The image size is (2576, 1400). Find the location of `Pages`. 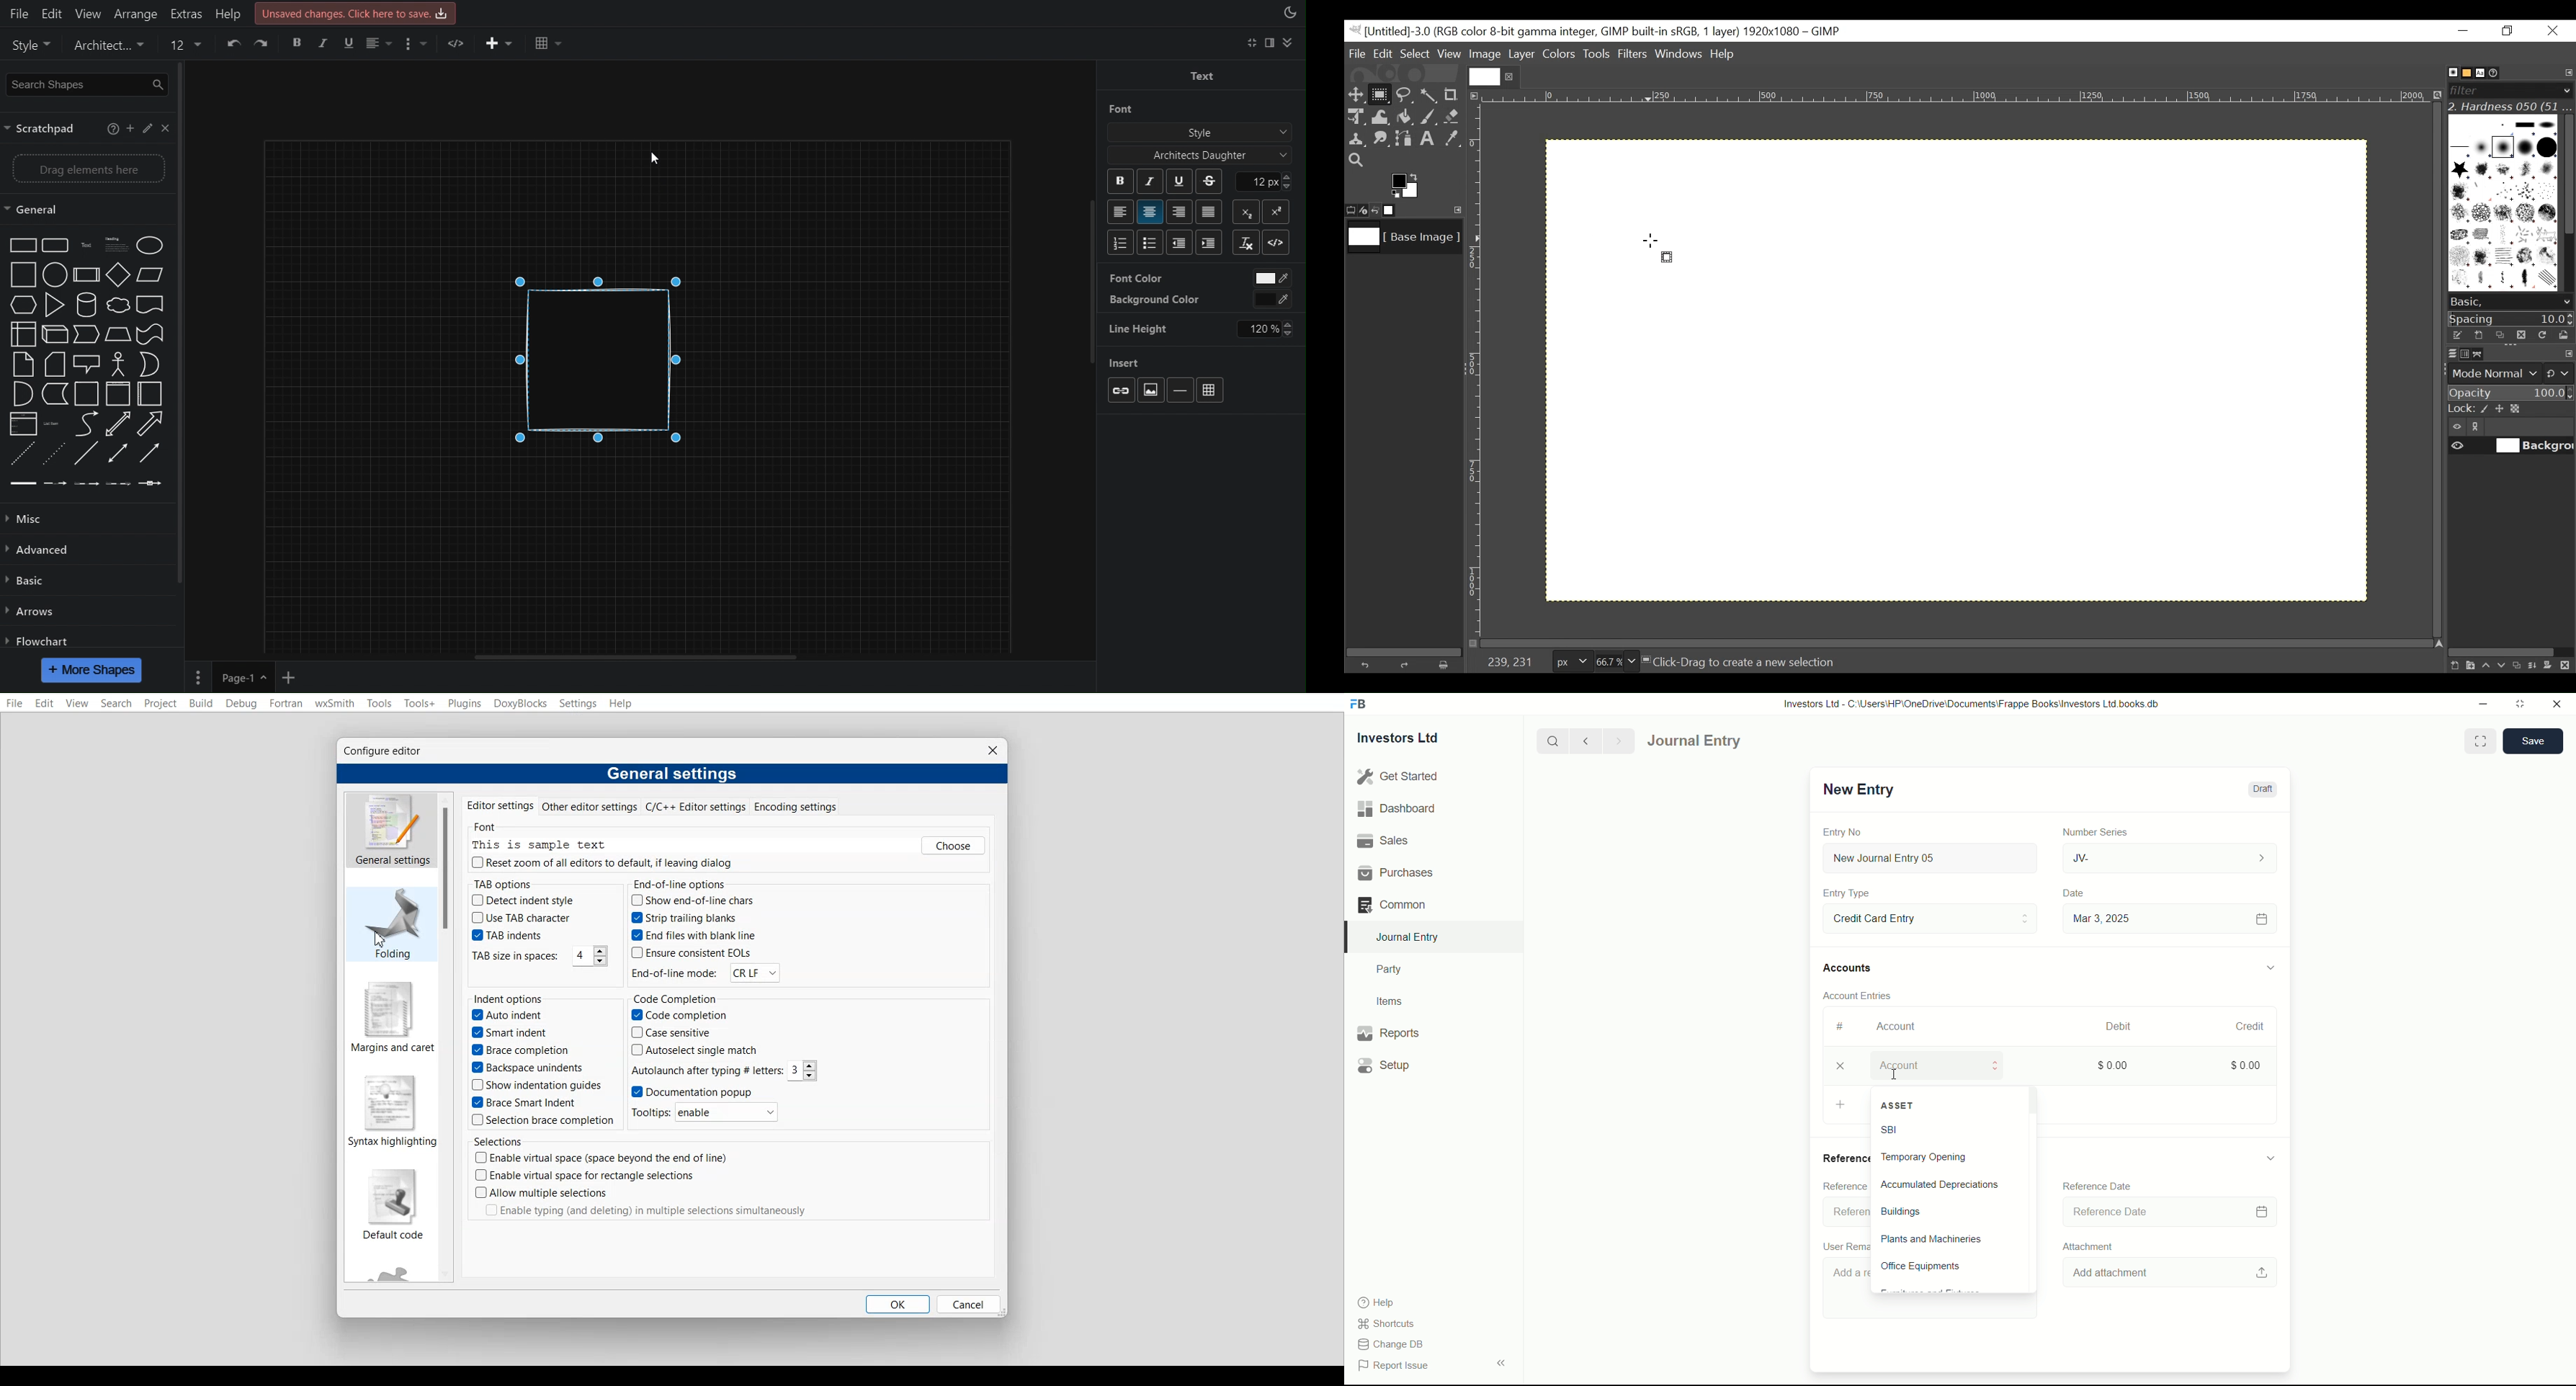

Pages is located at coordinates (199, 677).